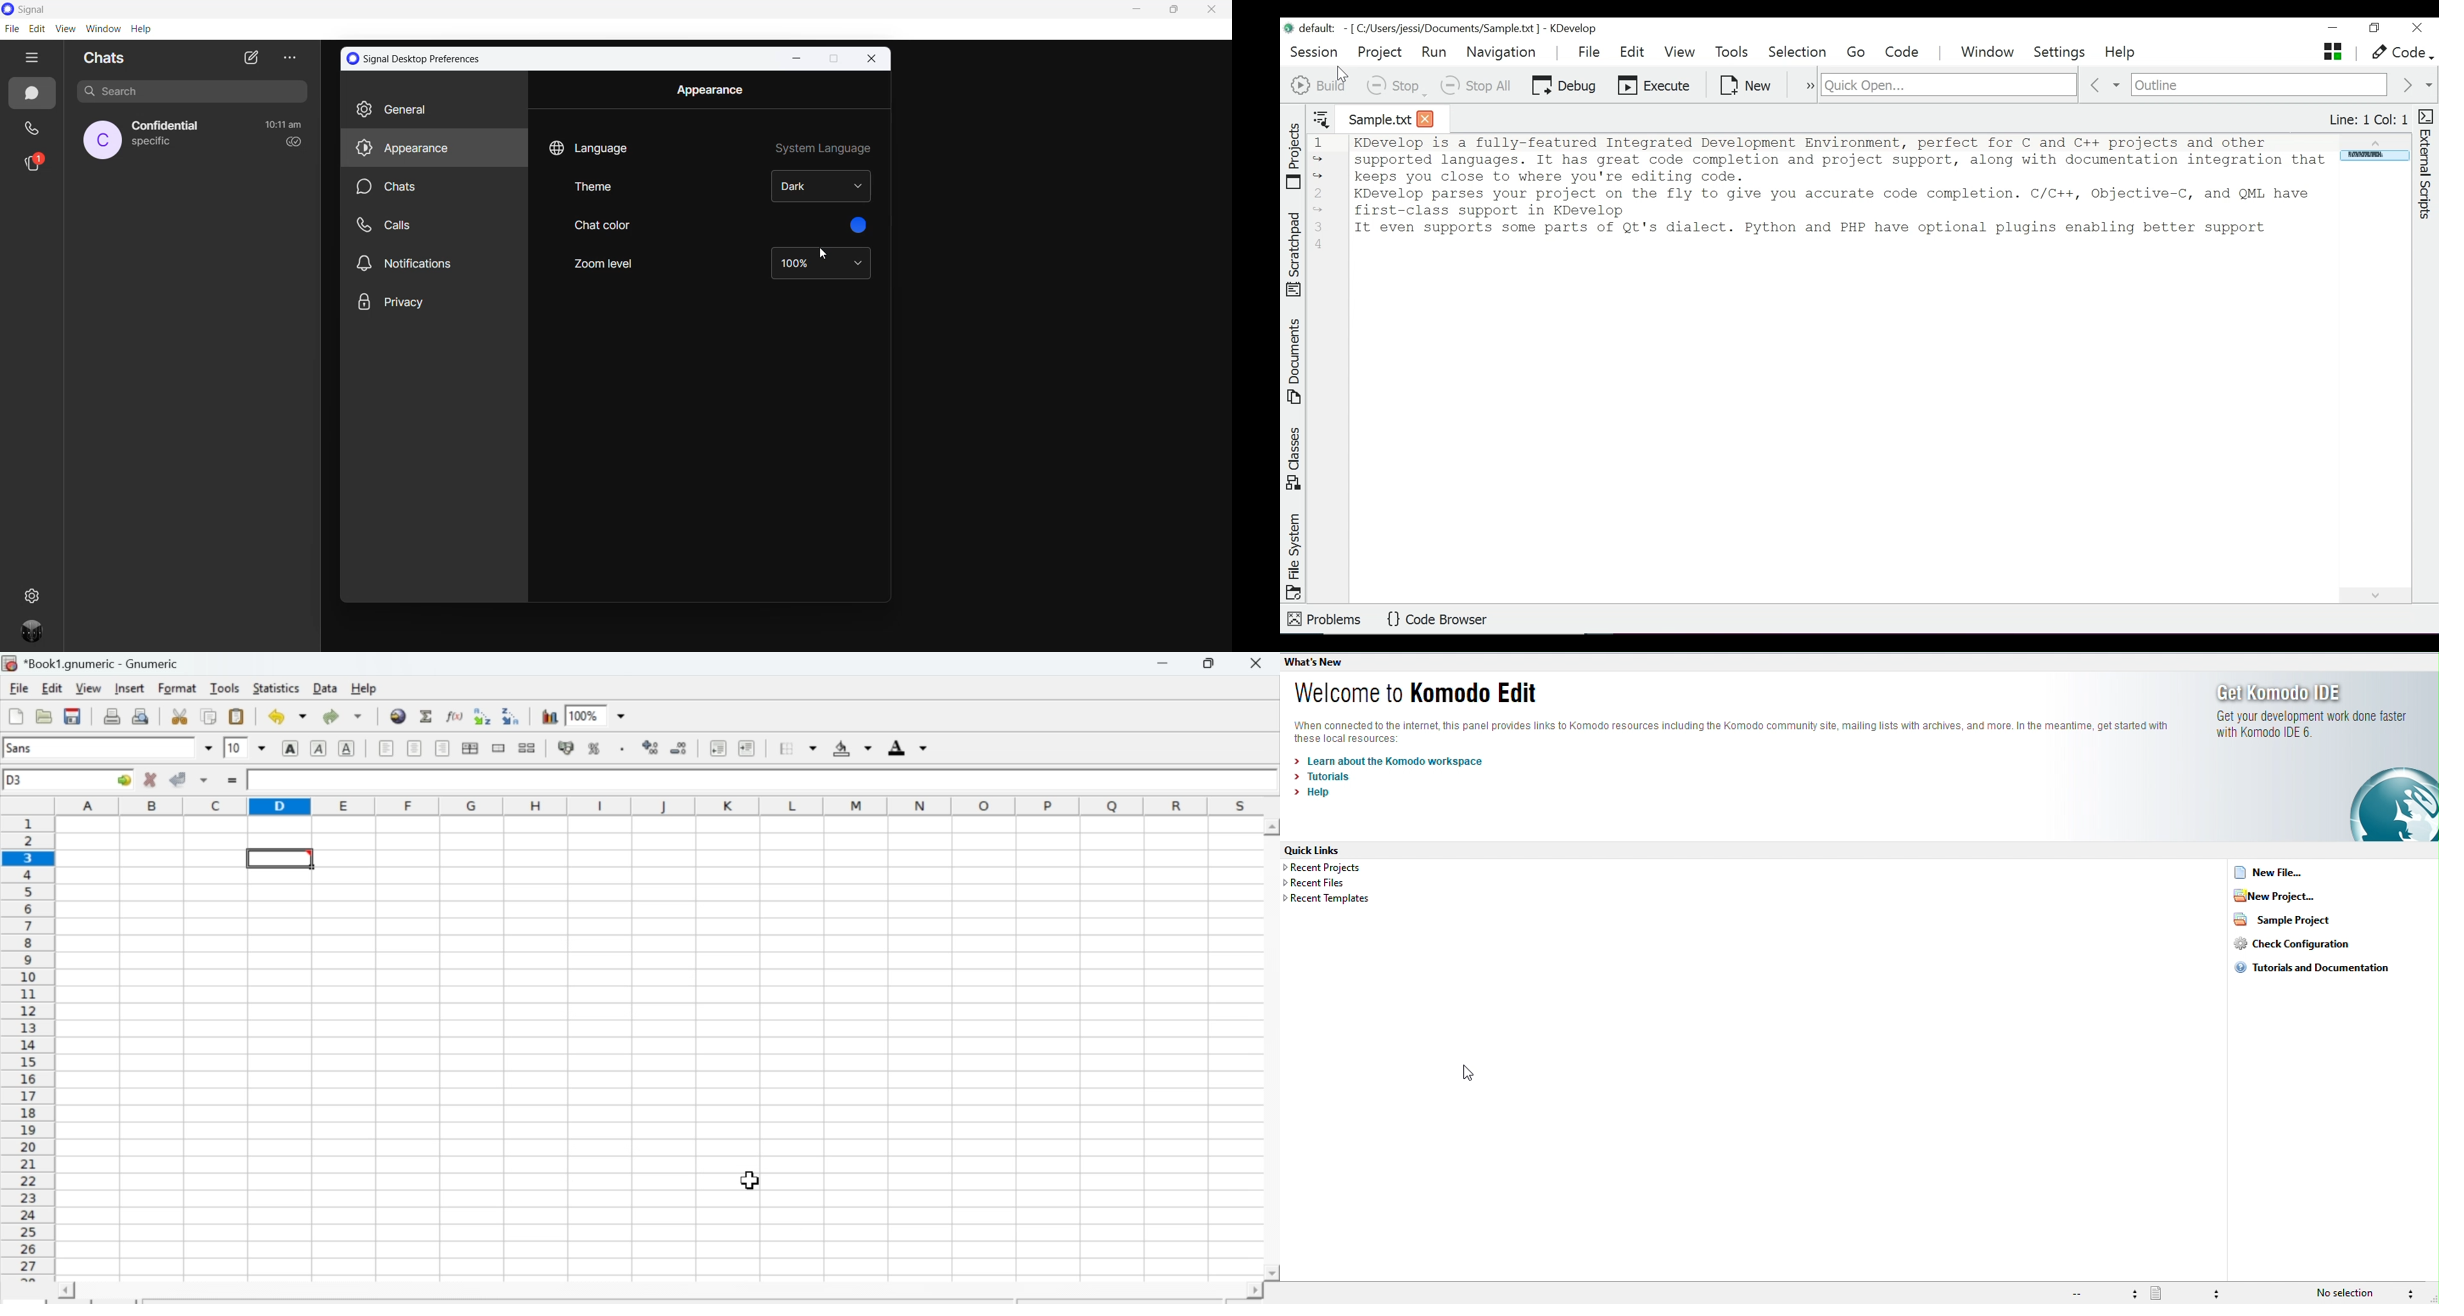 The height and width of the screenshot is (1316, 2464). I want to click on cursor, so click(1468, 1073).